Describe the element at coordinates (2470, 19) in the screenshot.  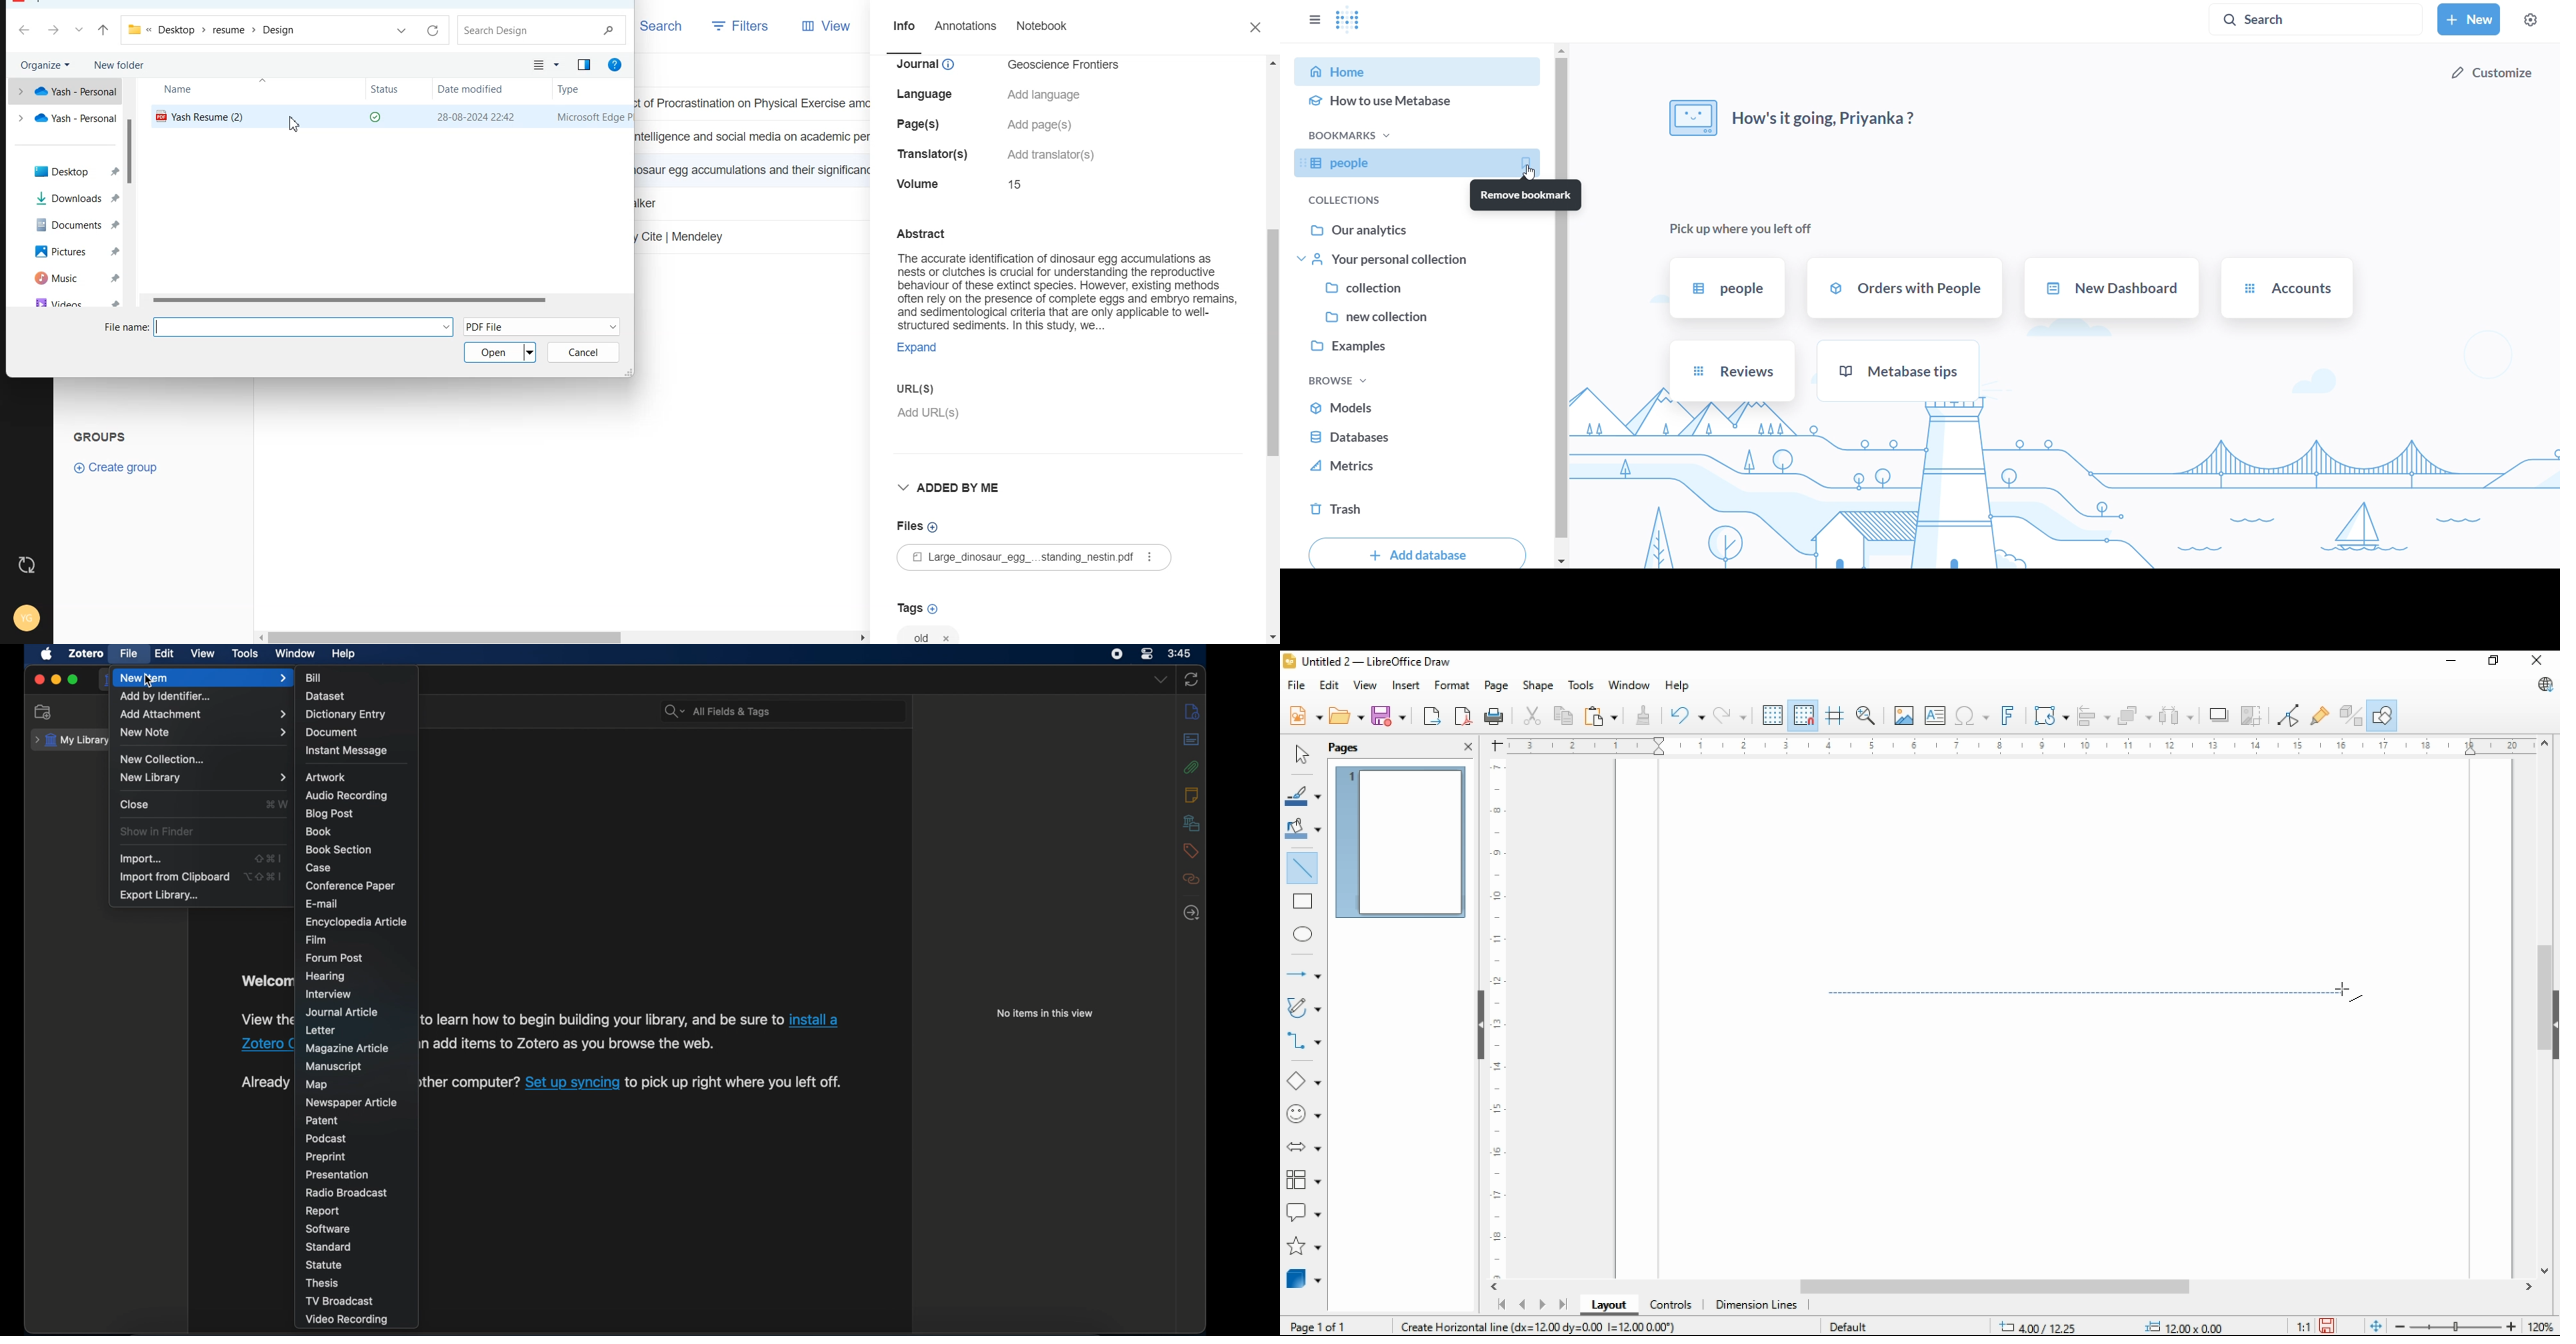
I see `new` at that location.